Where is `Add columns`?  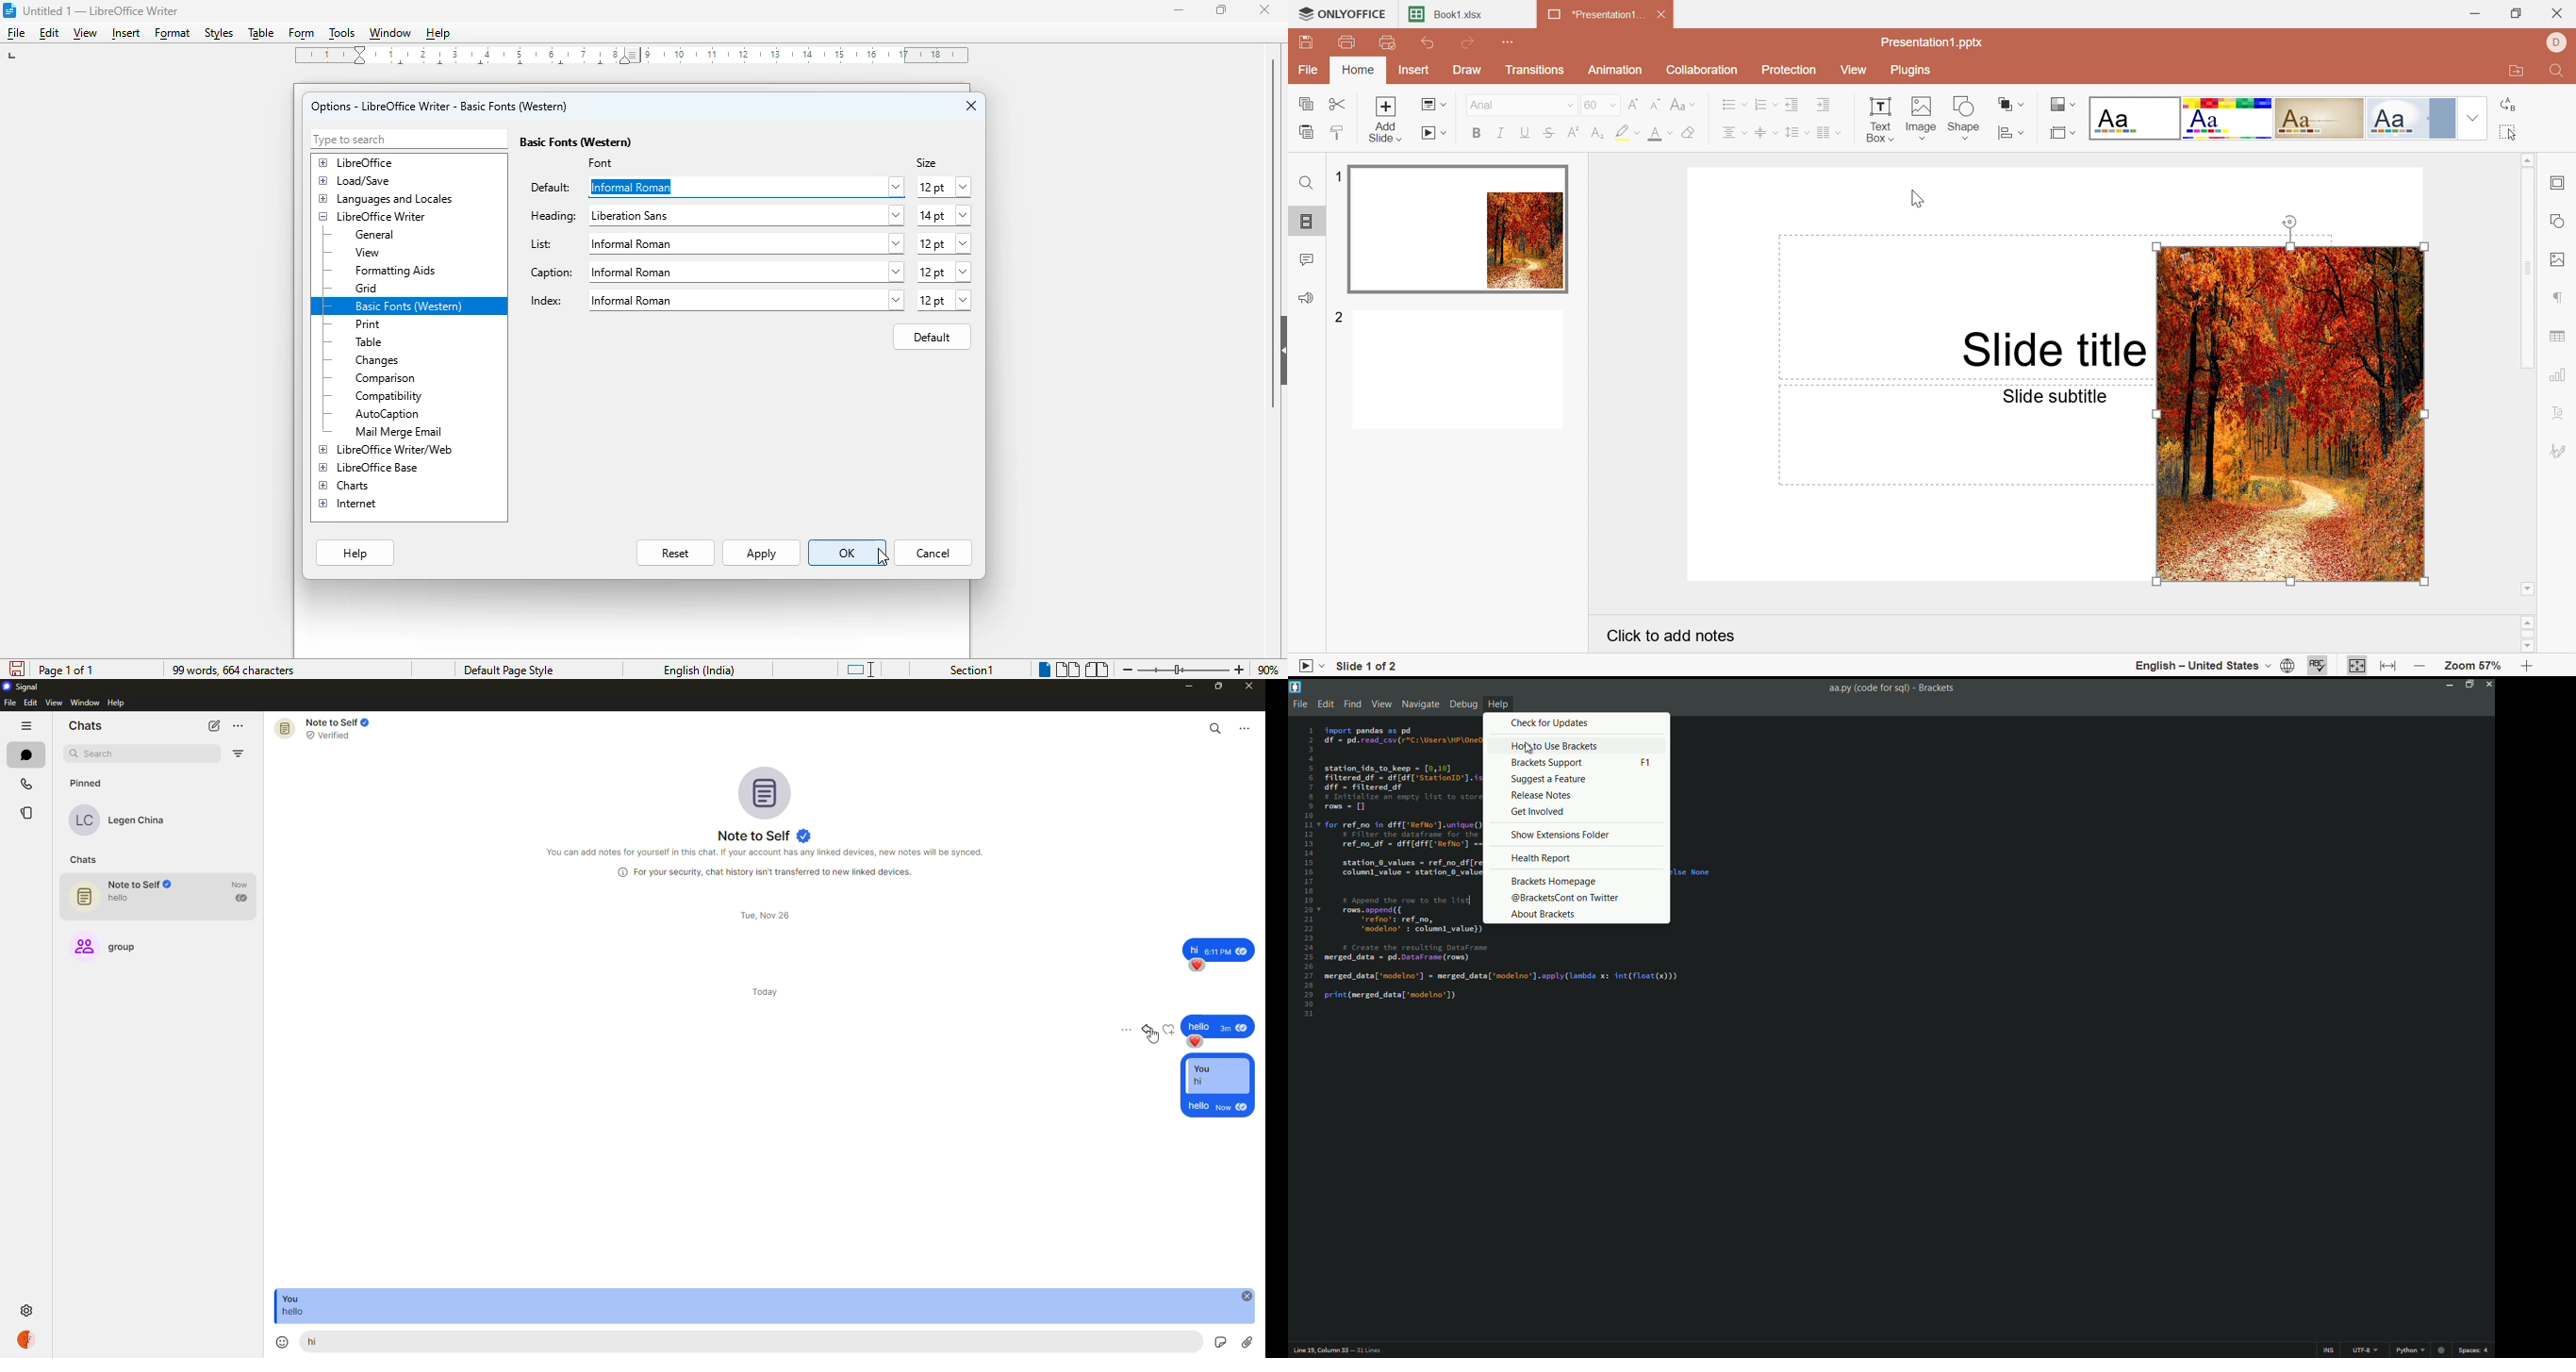
Add columns is located at coordinates (1827, 133).